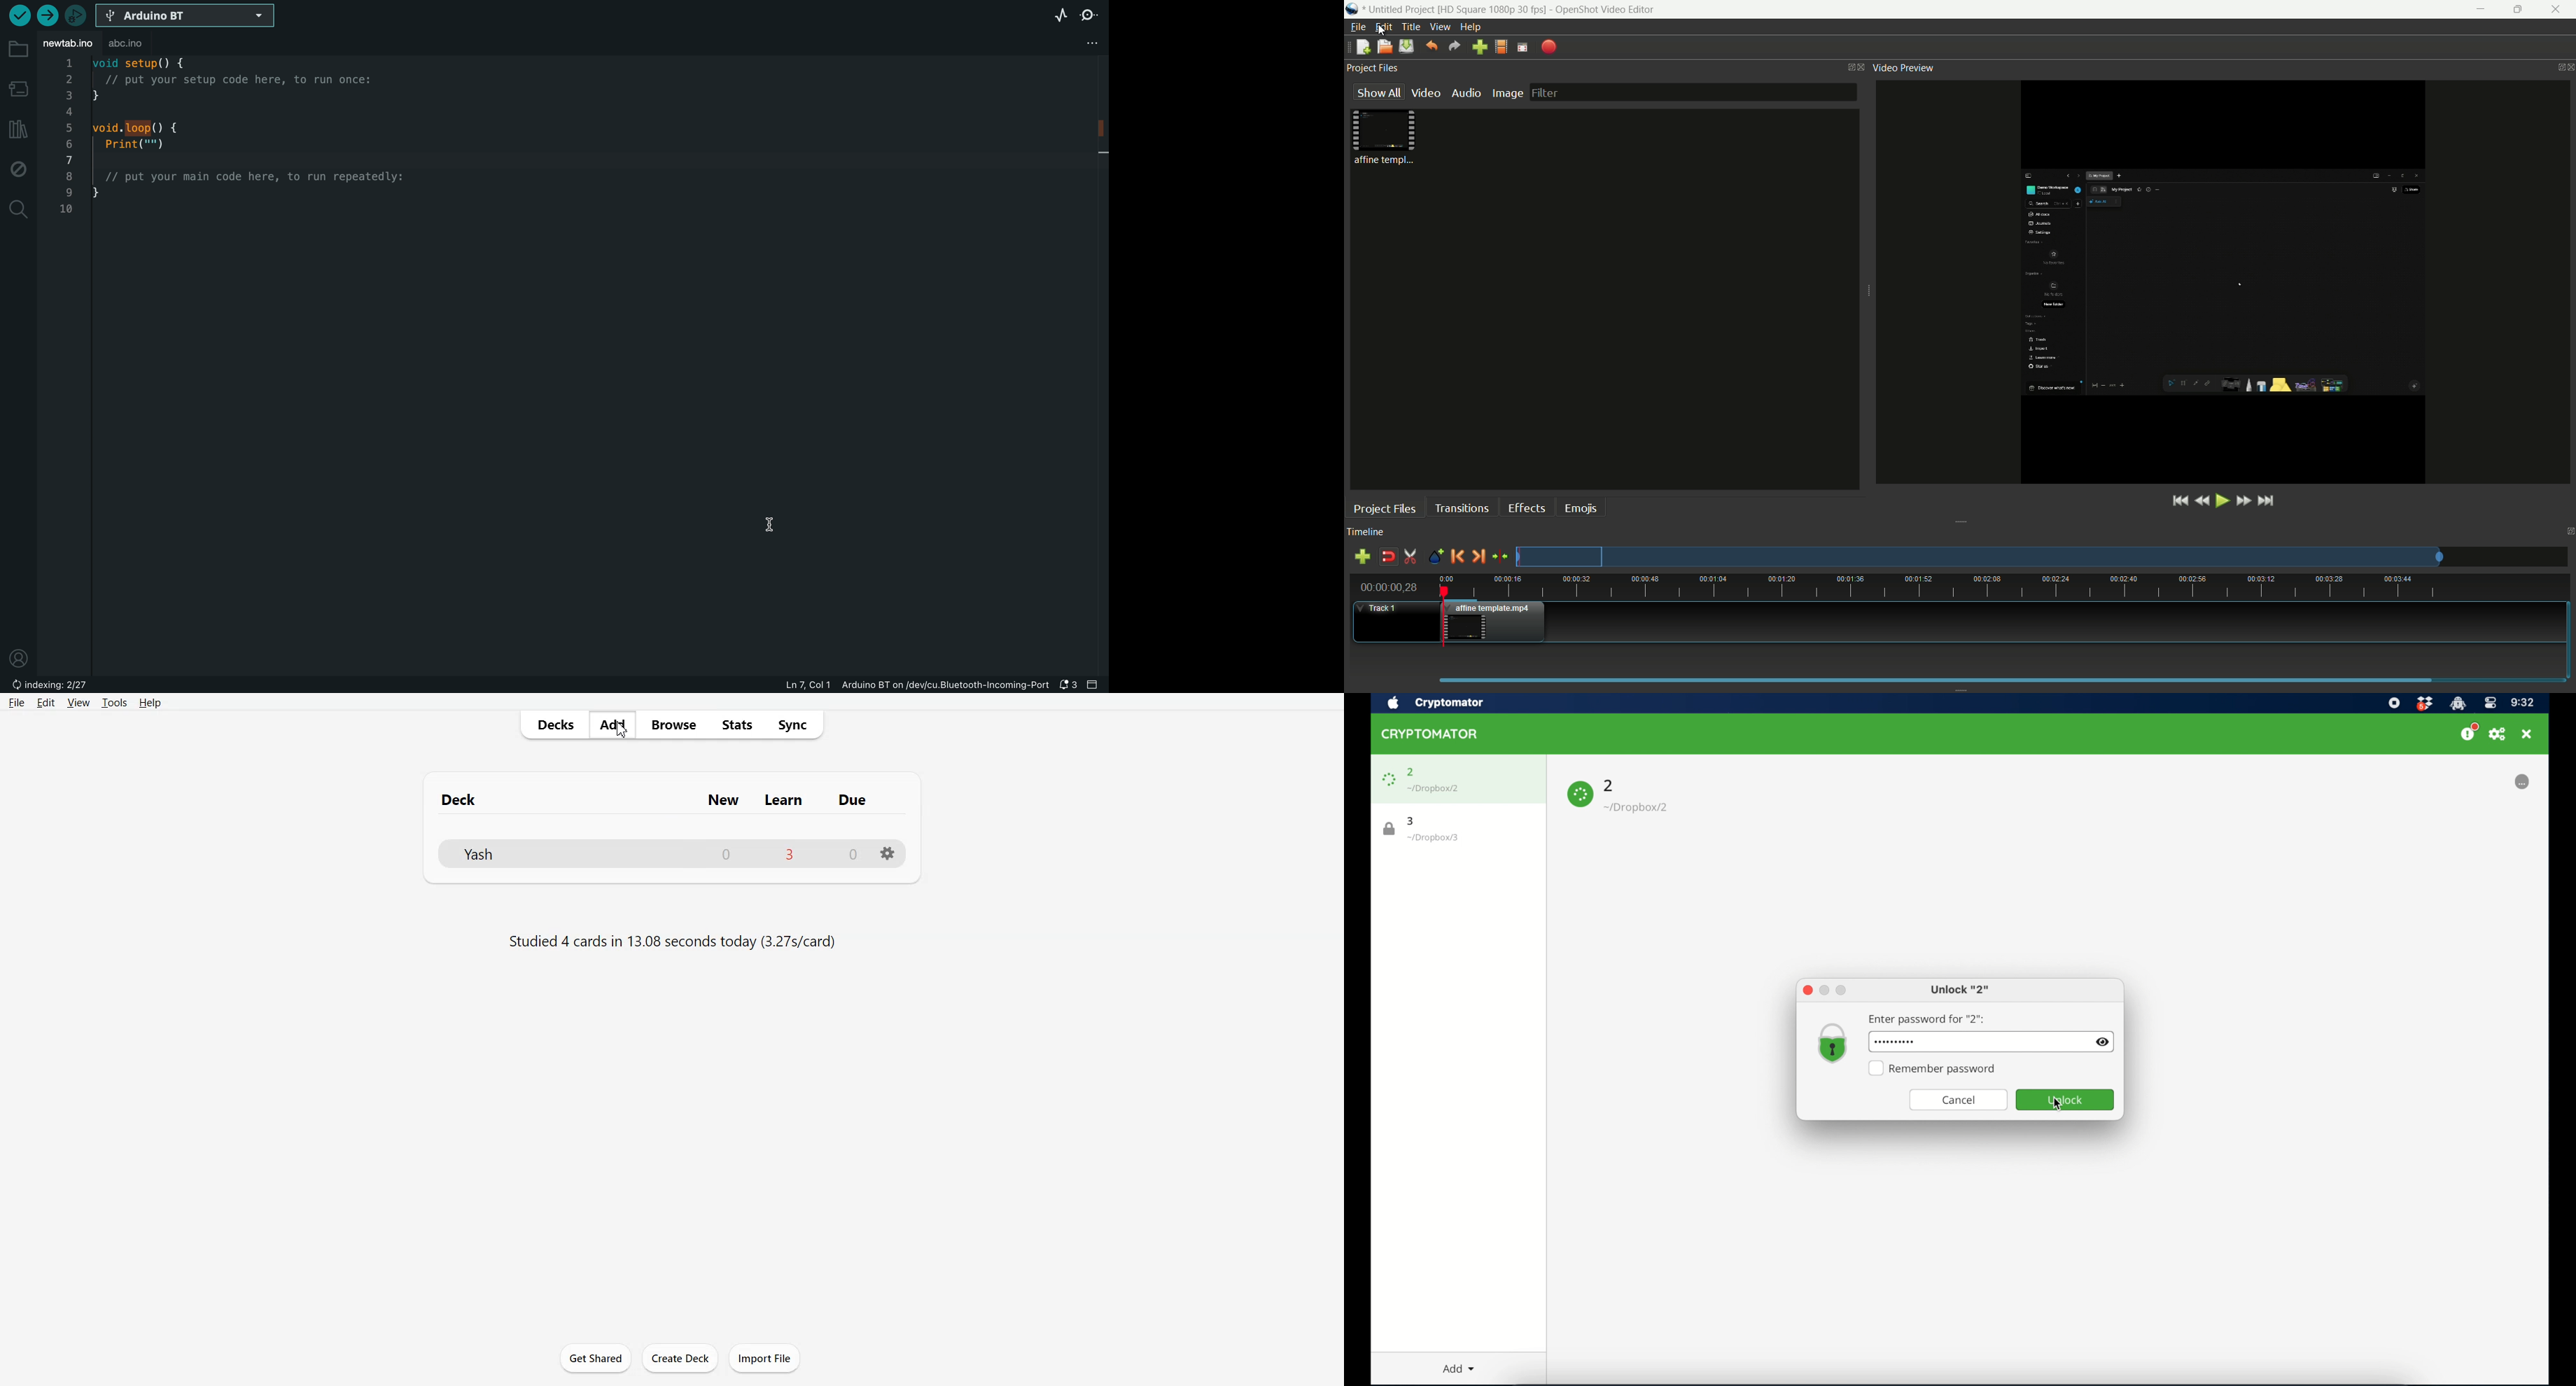 The image size is (2576, 1400). I want to click on cryptomator, so click(1450, 703).